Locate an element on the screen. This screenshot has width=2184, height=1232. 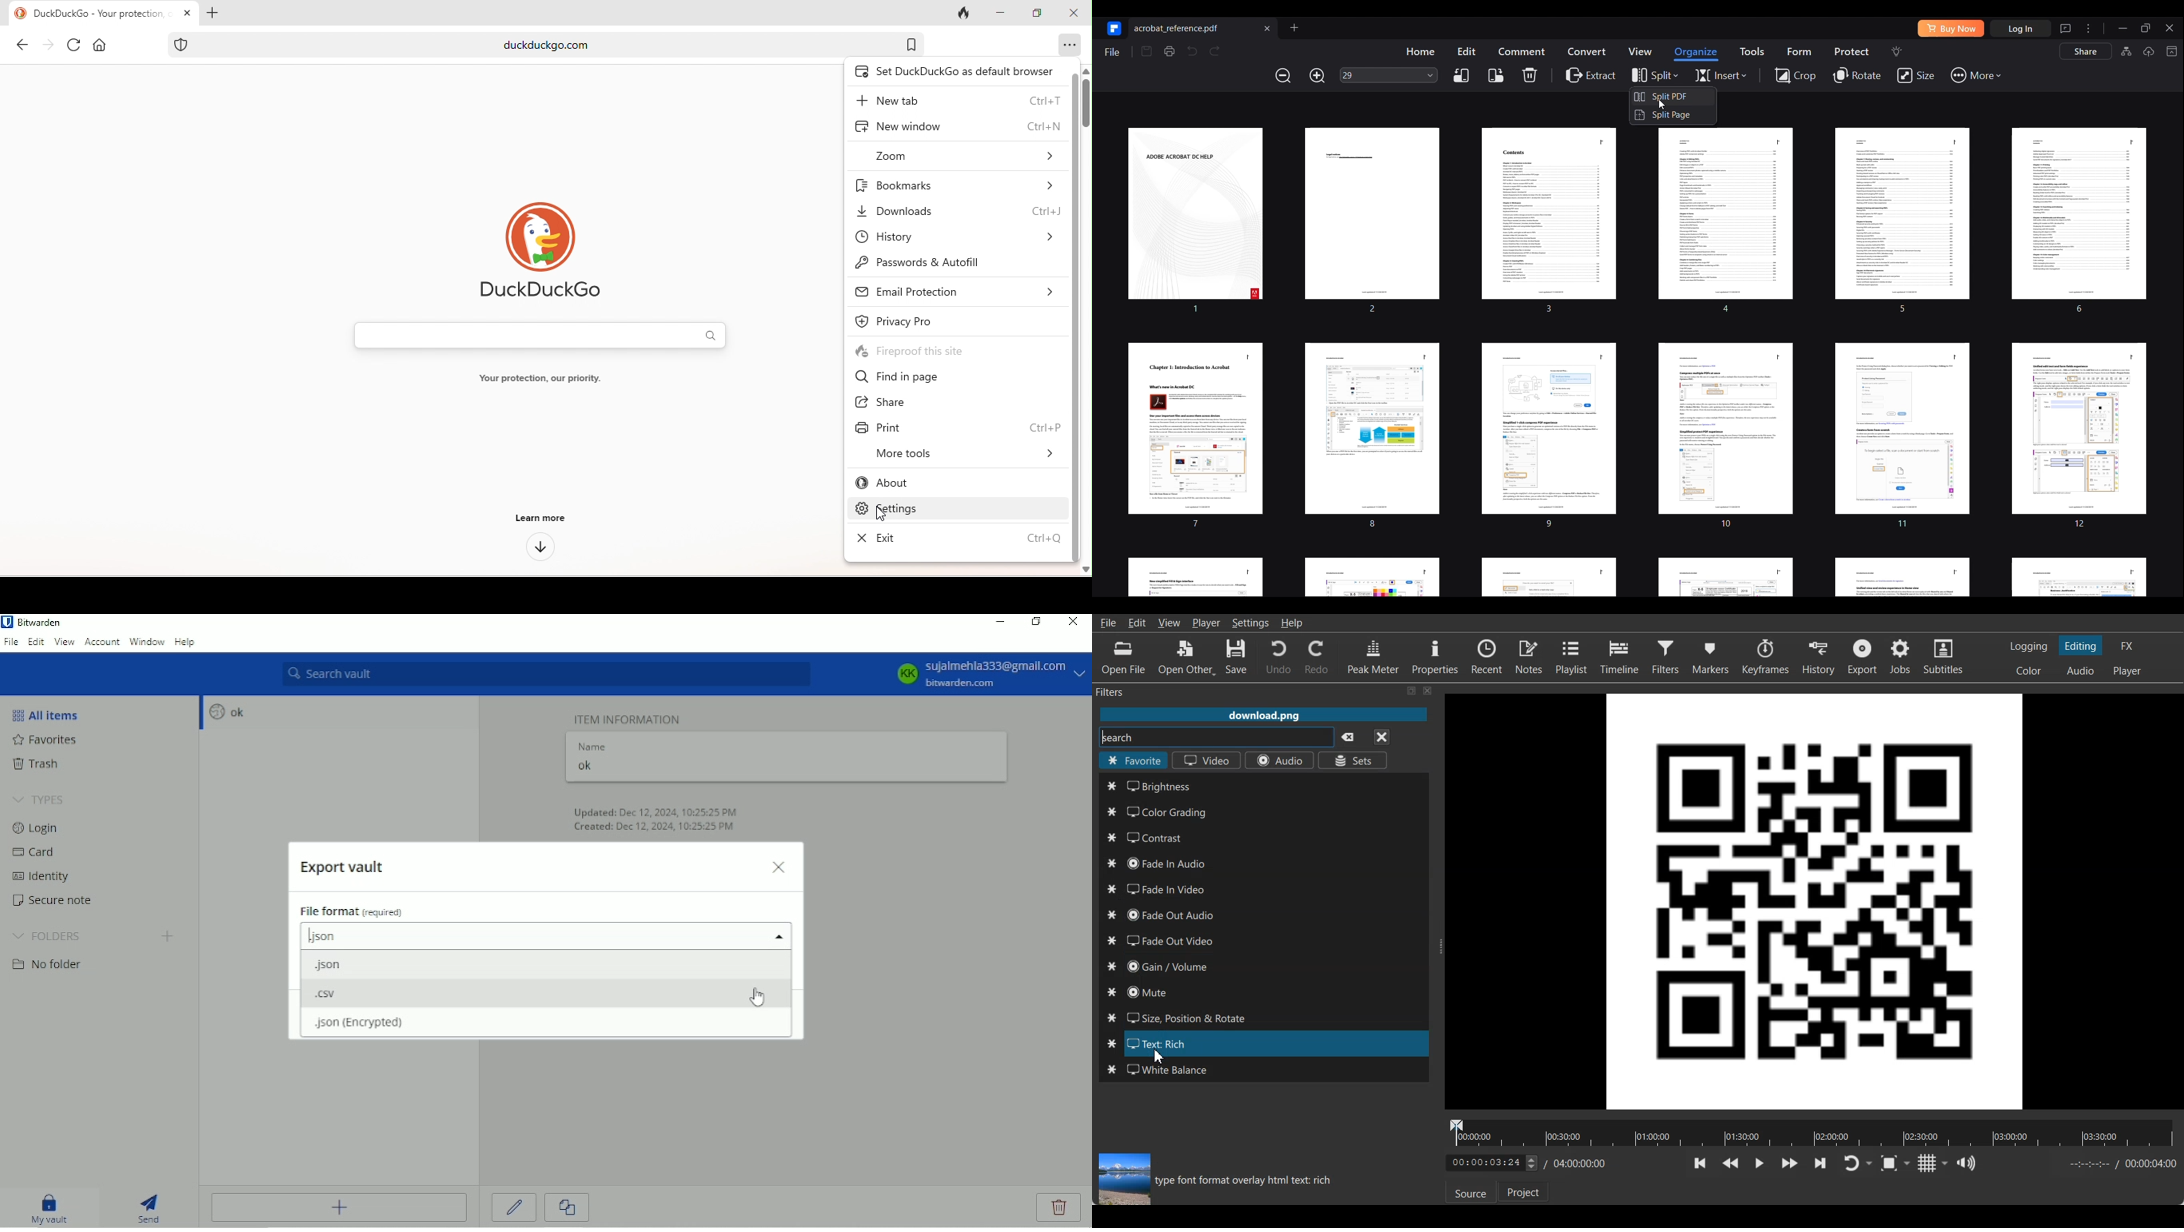
scroll down is located at coordinates (1084, 569).